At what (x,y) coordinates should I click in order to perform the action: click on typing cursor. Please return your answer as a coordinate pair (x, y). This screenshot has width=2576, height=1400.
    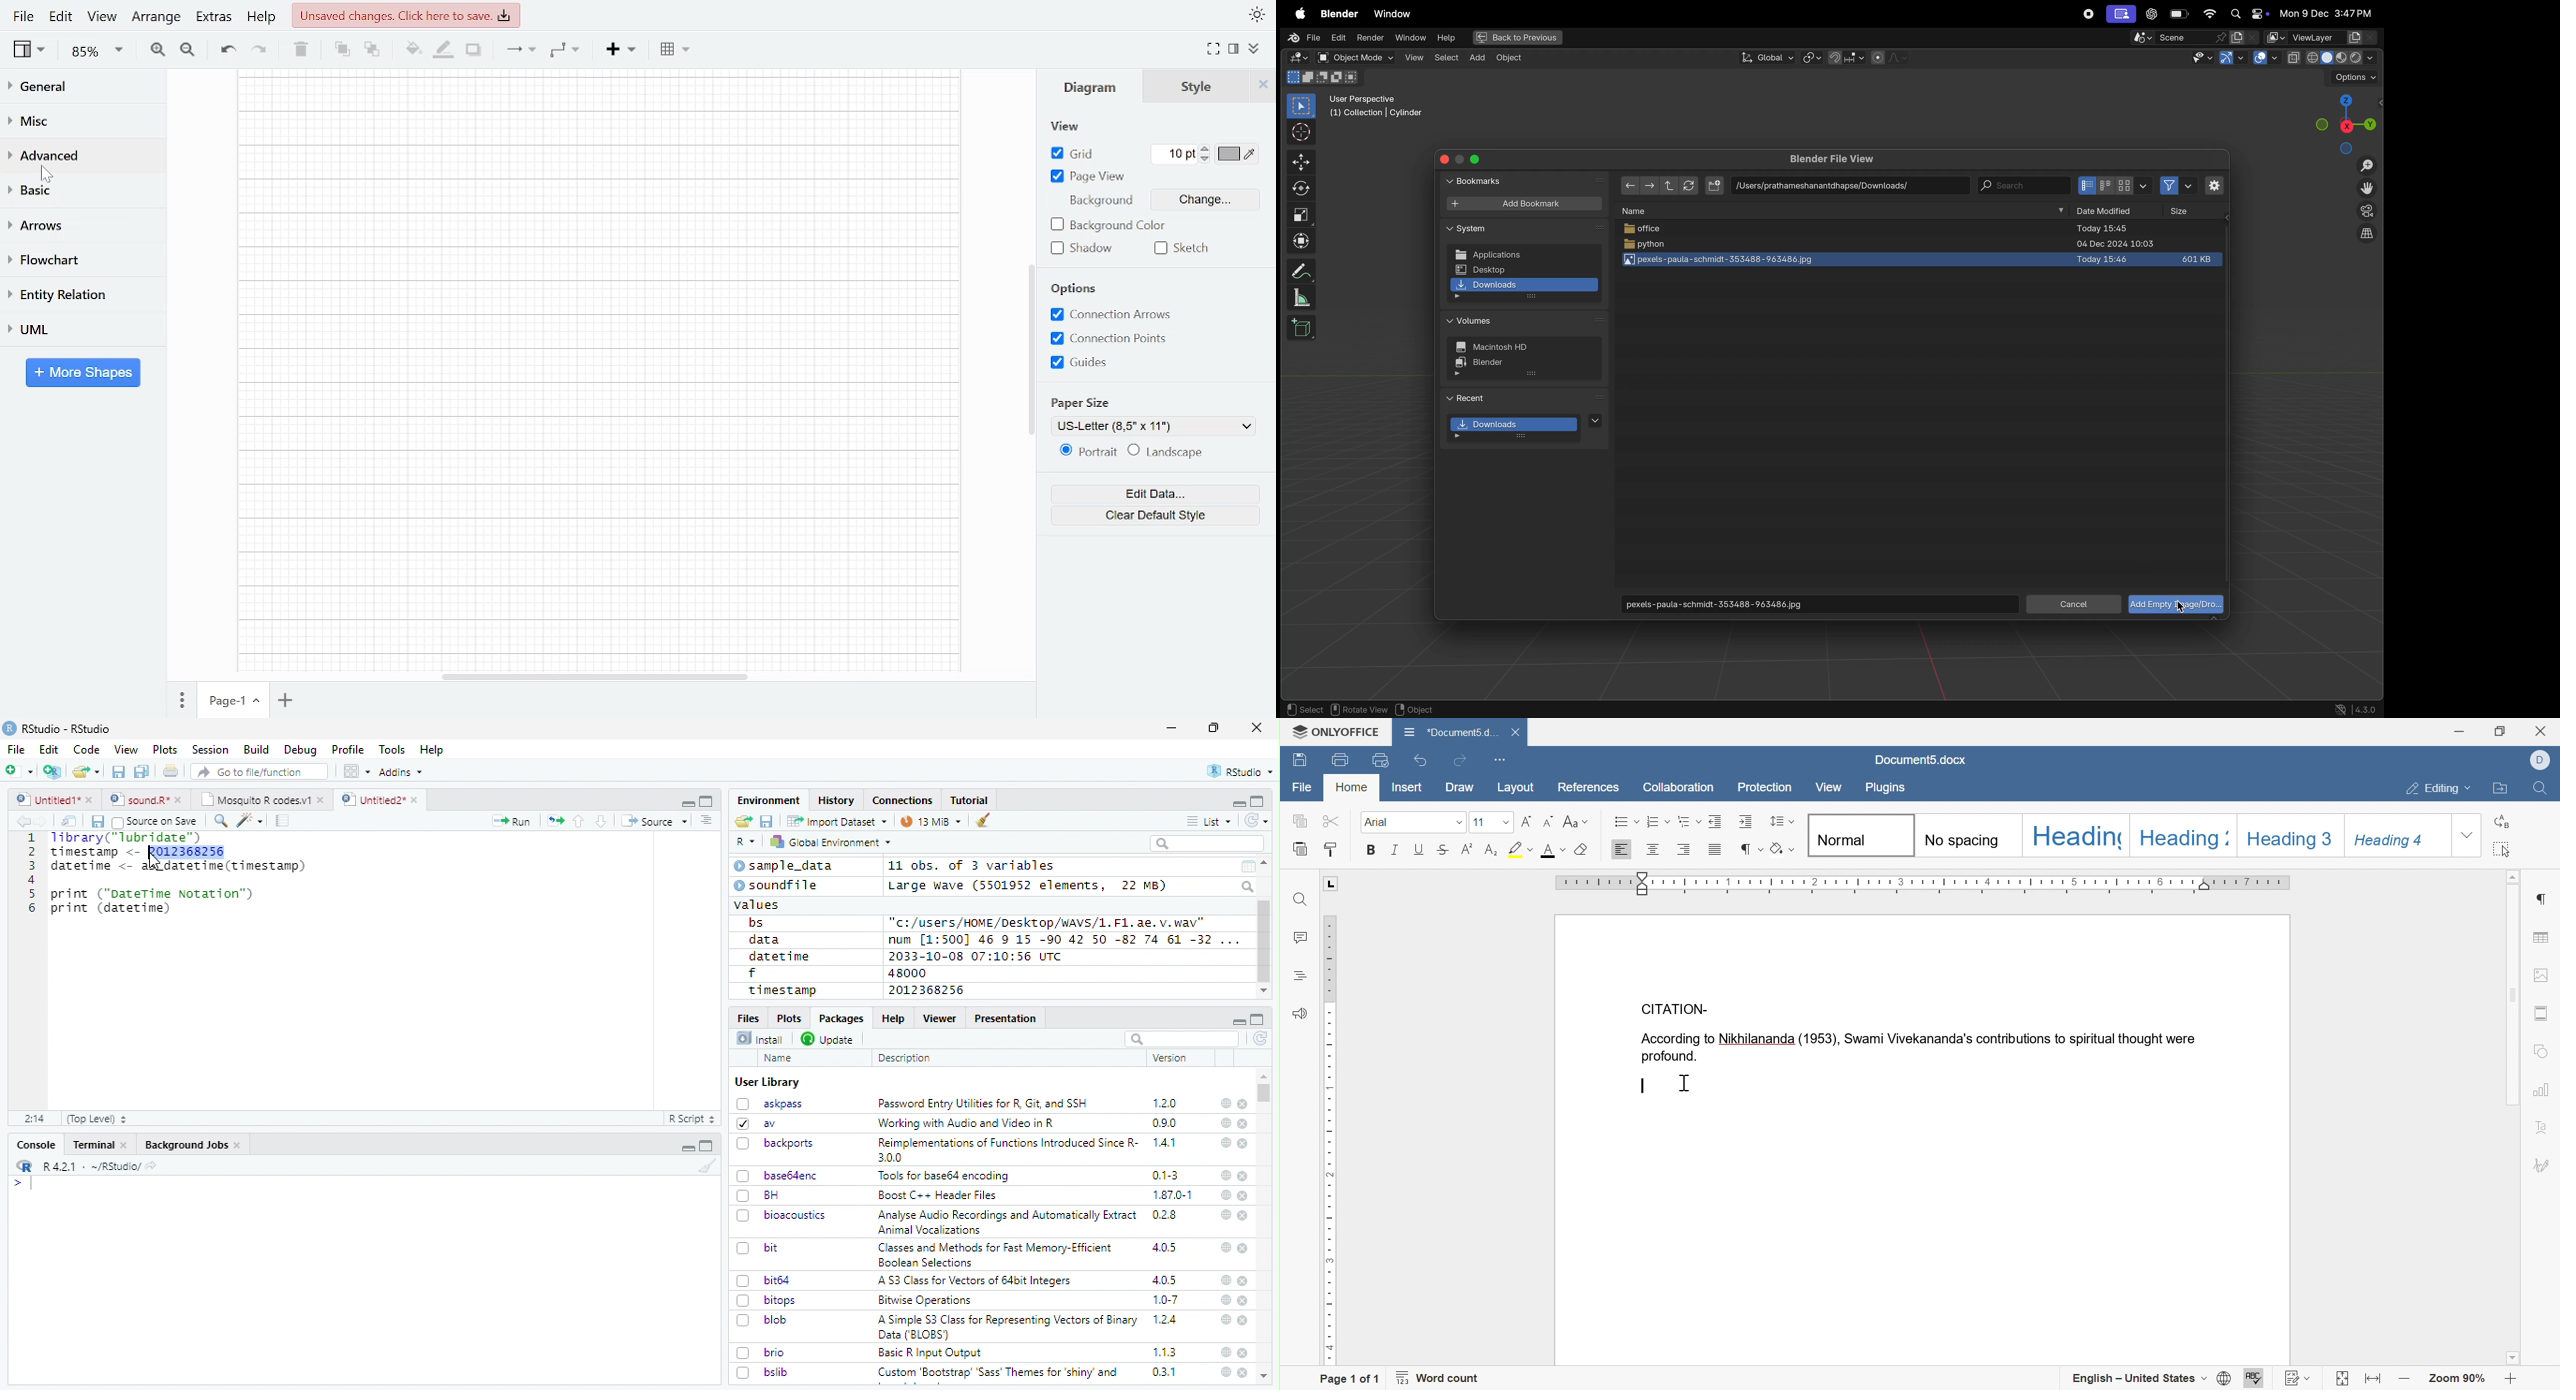
    Looking at the image, I should click on (22, 1184).